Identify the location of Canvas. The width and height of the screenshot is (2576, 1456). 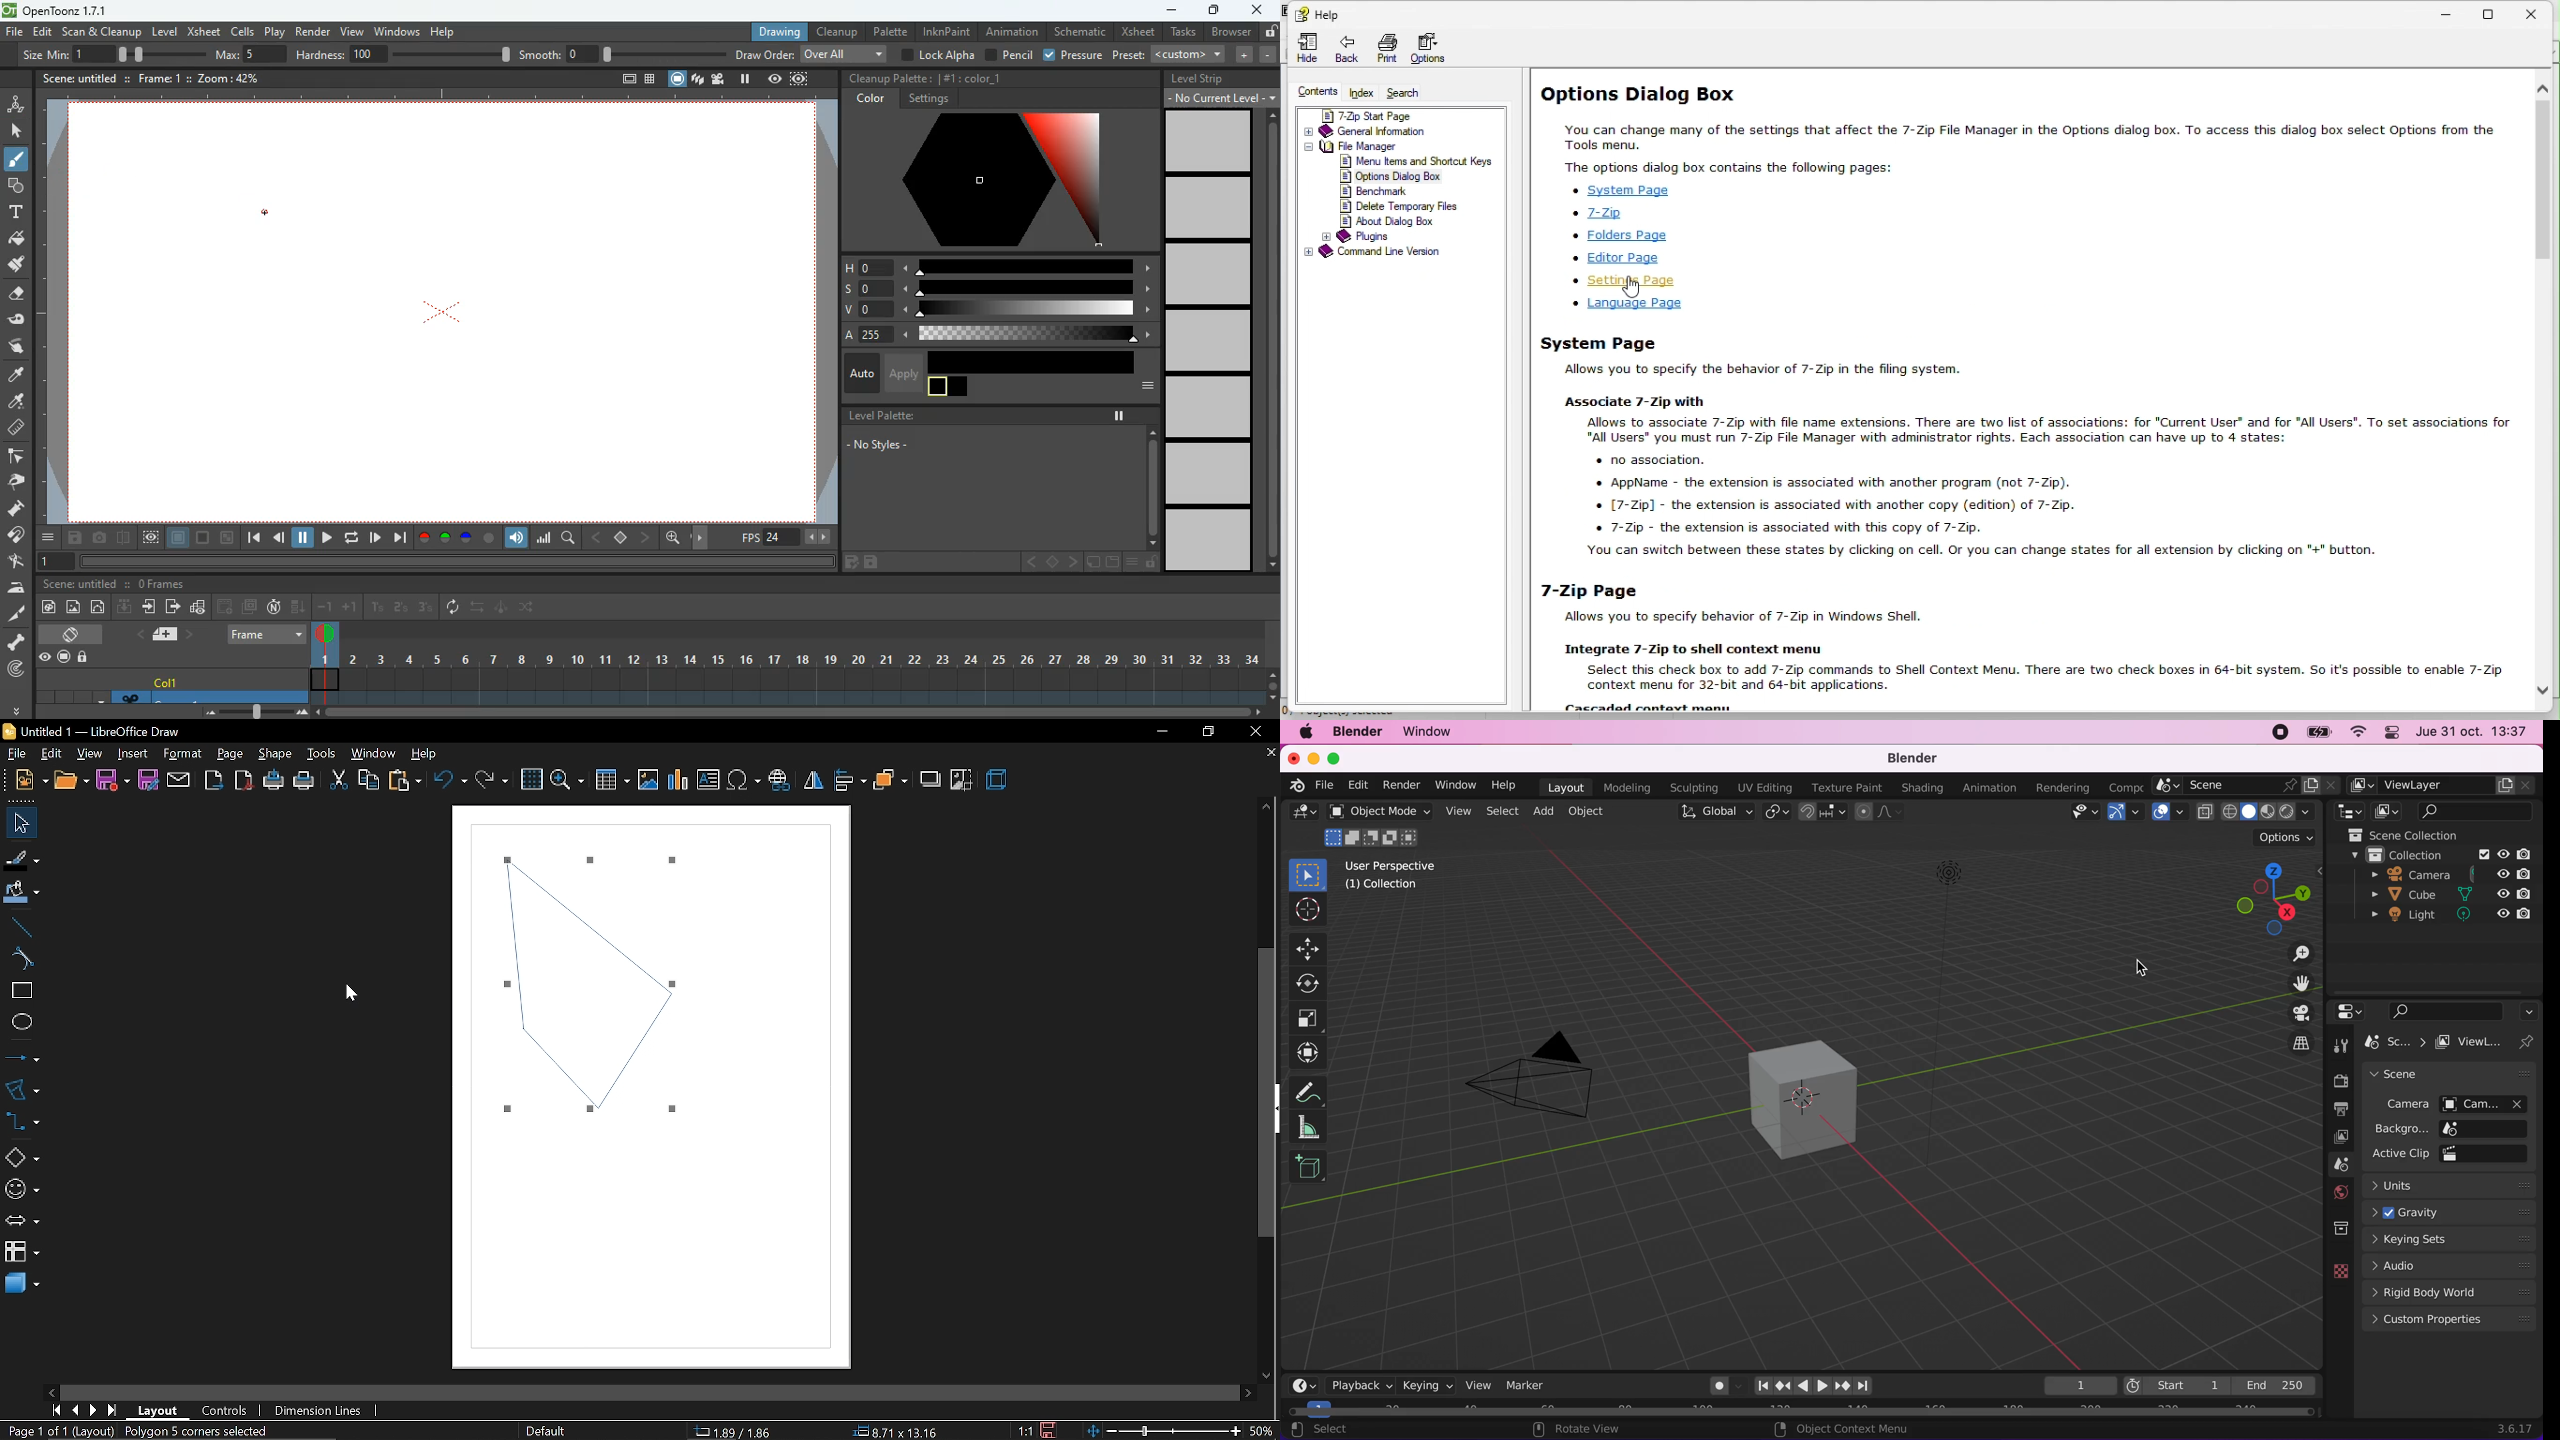
(656, 1091).